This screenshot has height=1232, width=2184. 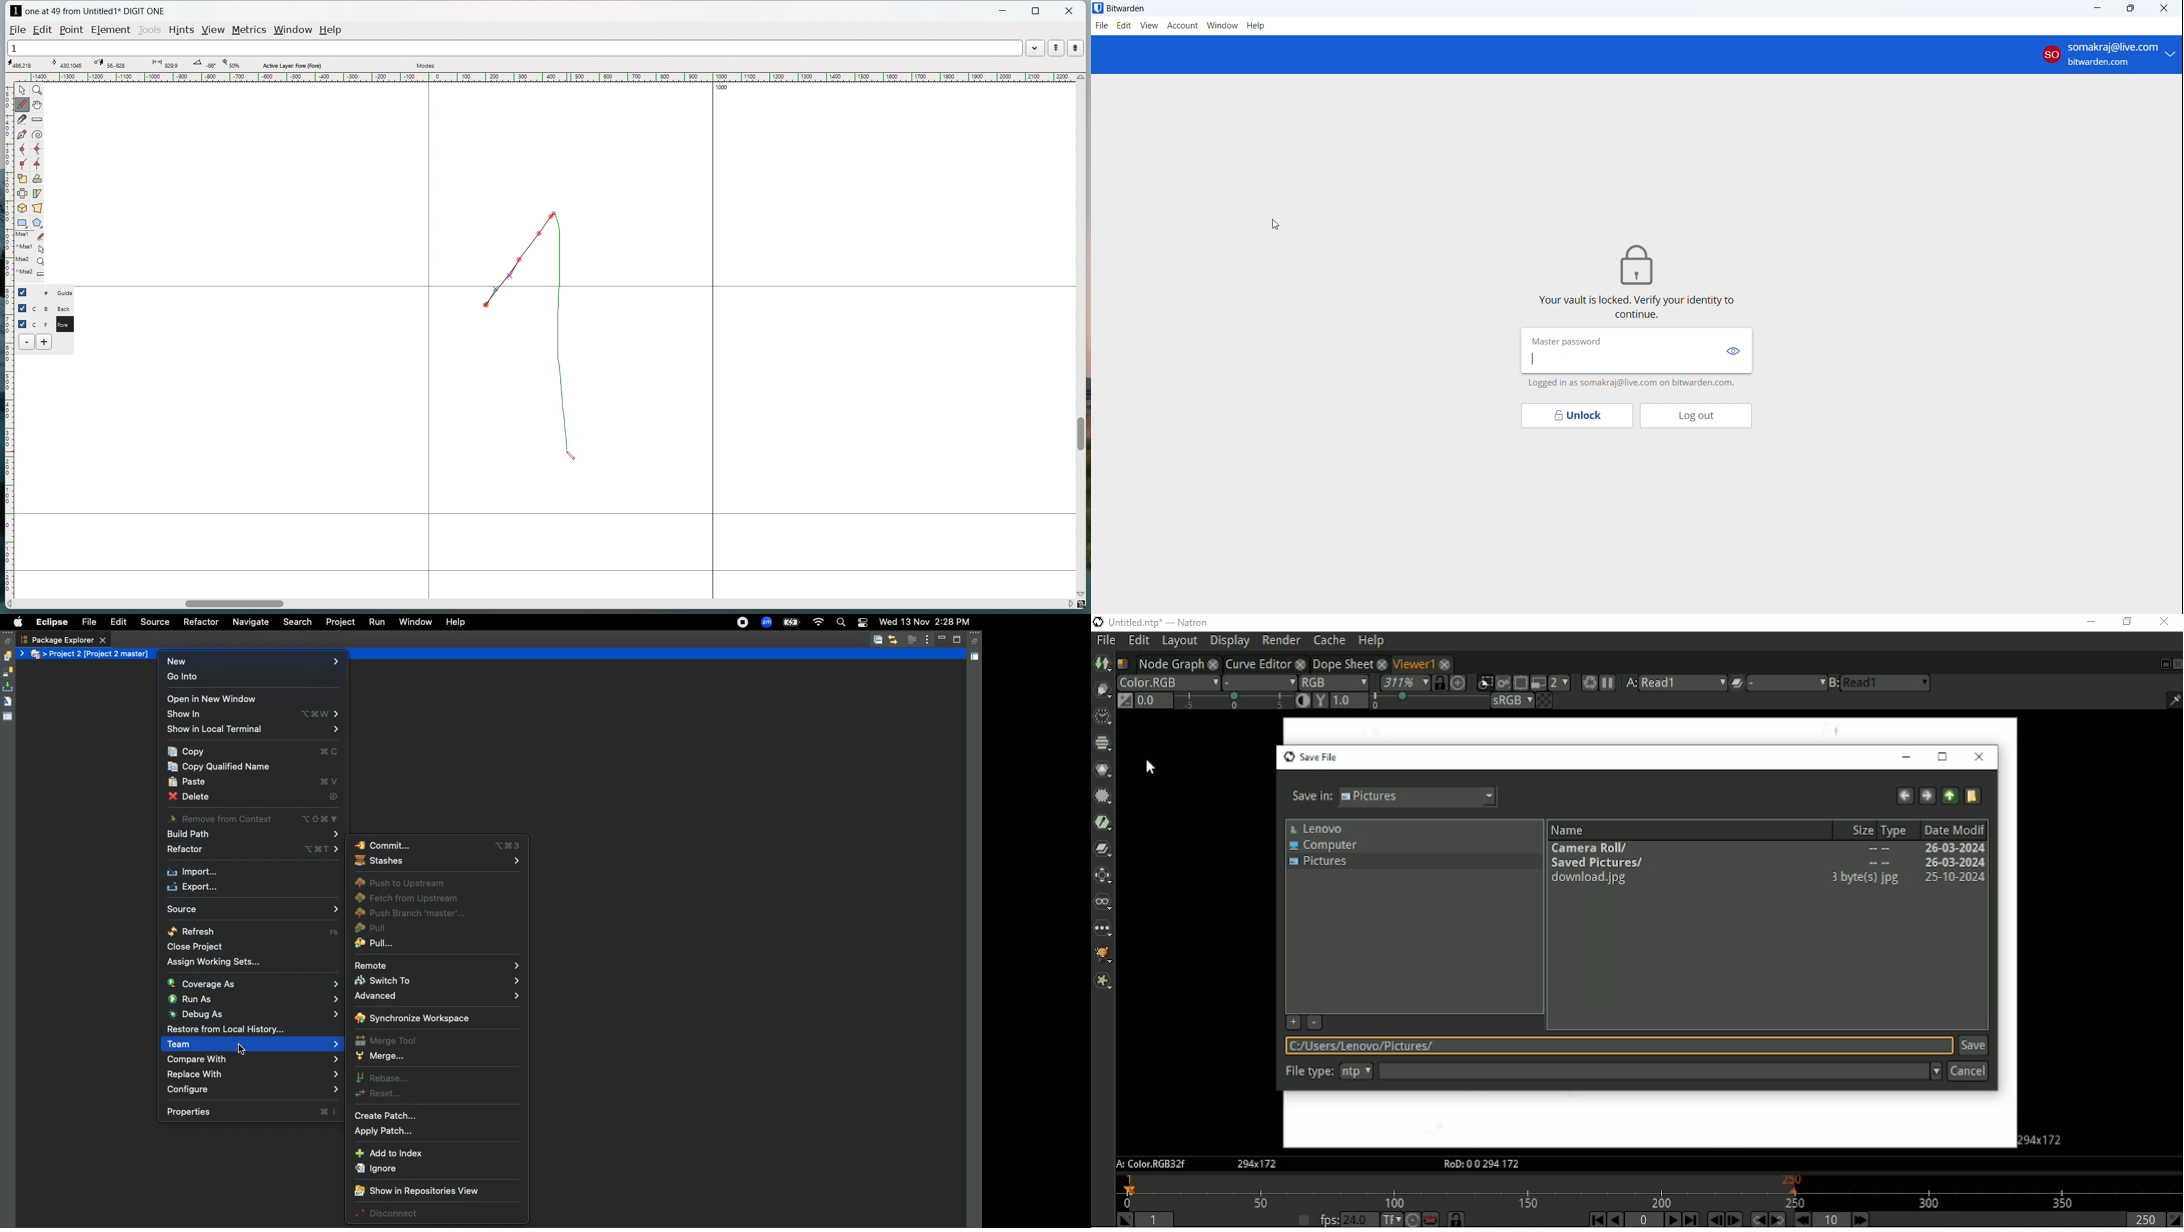 What do you see at coordinates (15, 11) in the screenshot?
I see `logo` at bounding box center [15, 11].